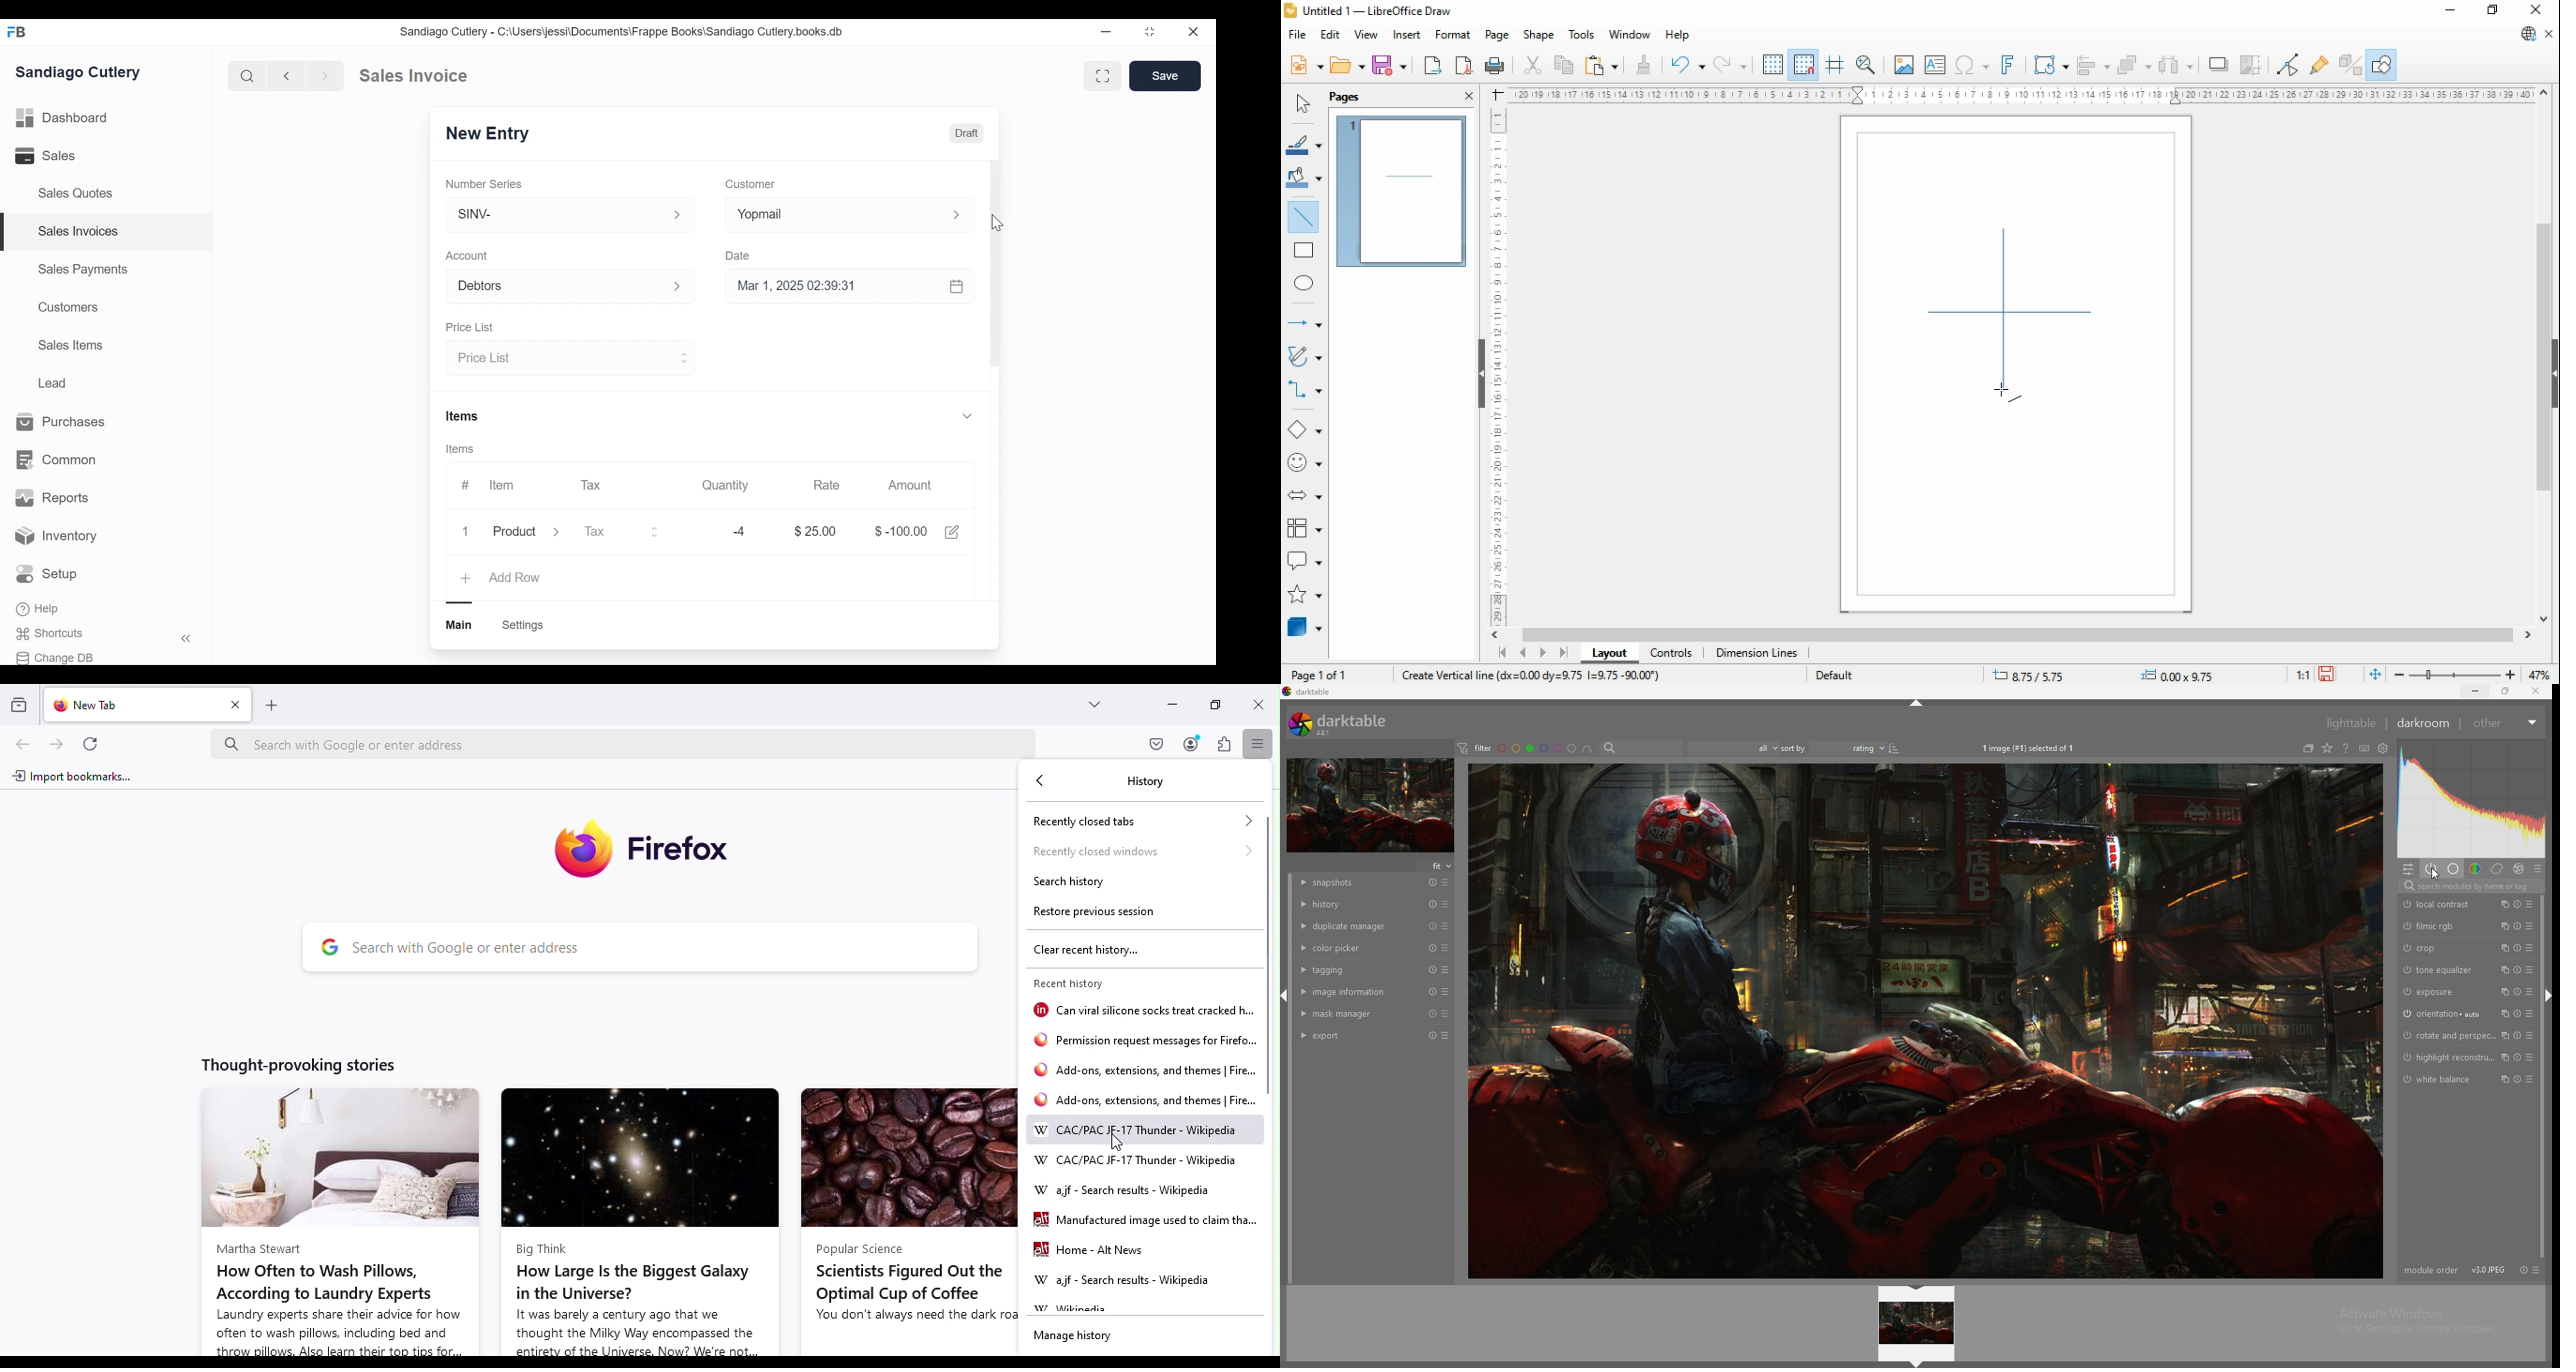 The image size is (2576, 1372). I want to click on presets, so click(1446, 904).